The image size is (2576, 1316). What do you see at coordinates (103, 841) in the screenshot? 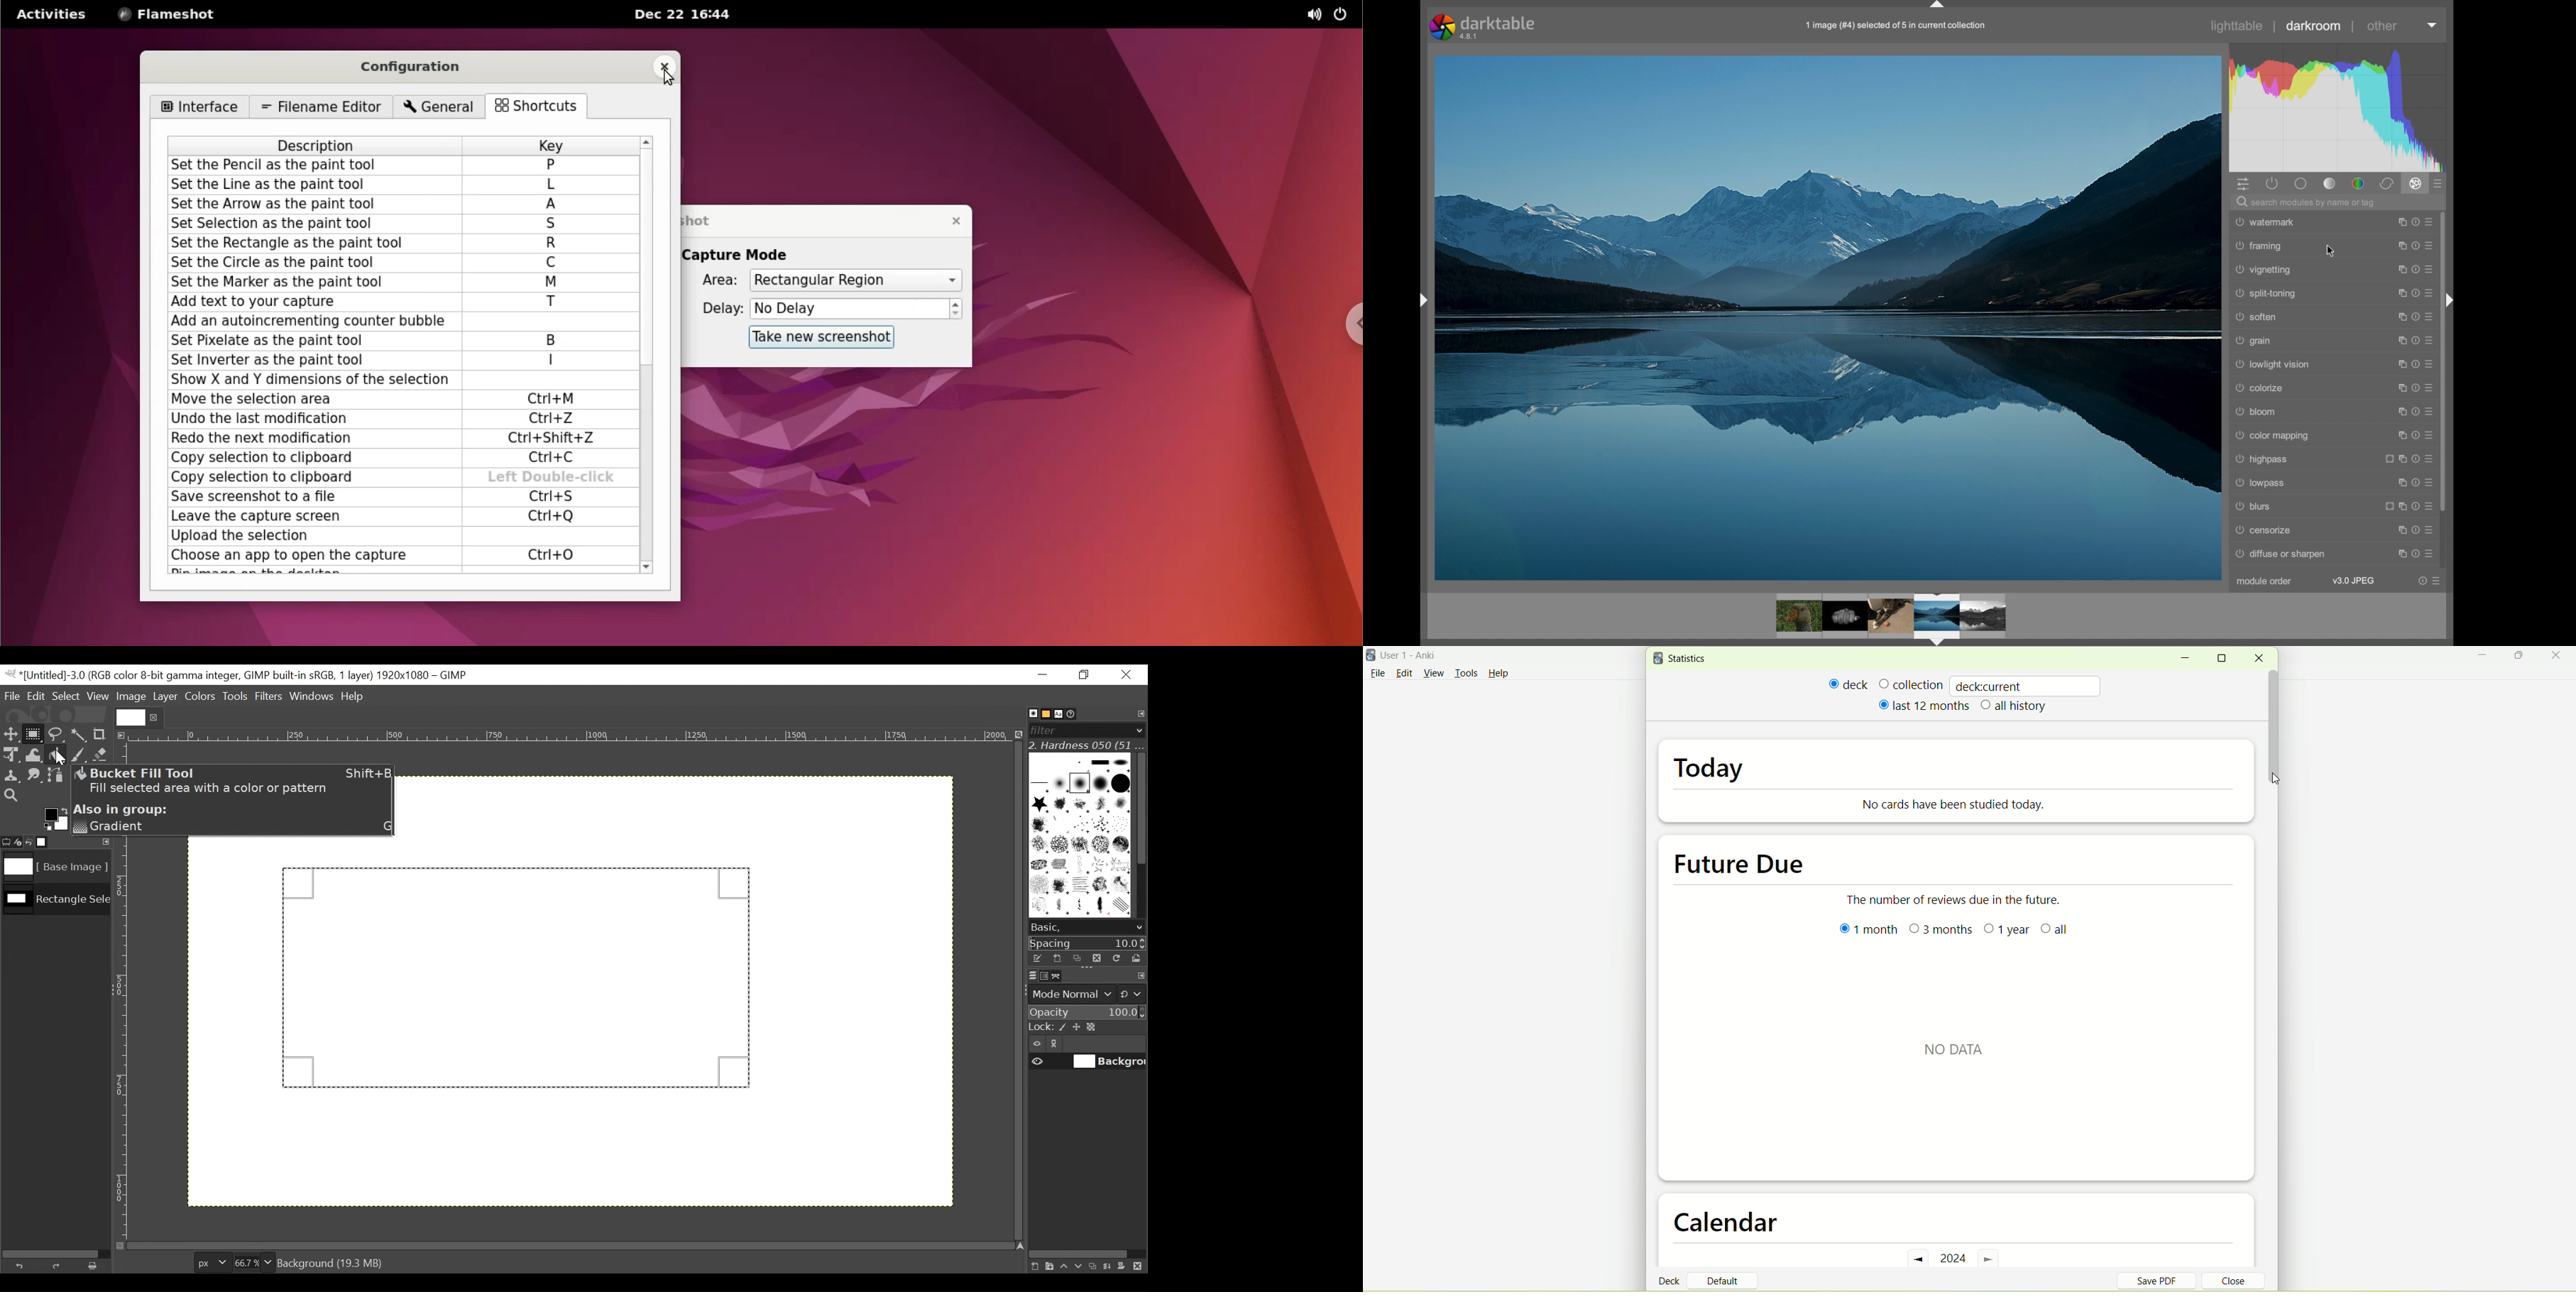
I see `Configure this tab` at bounding box center [103, 841].